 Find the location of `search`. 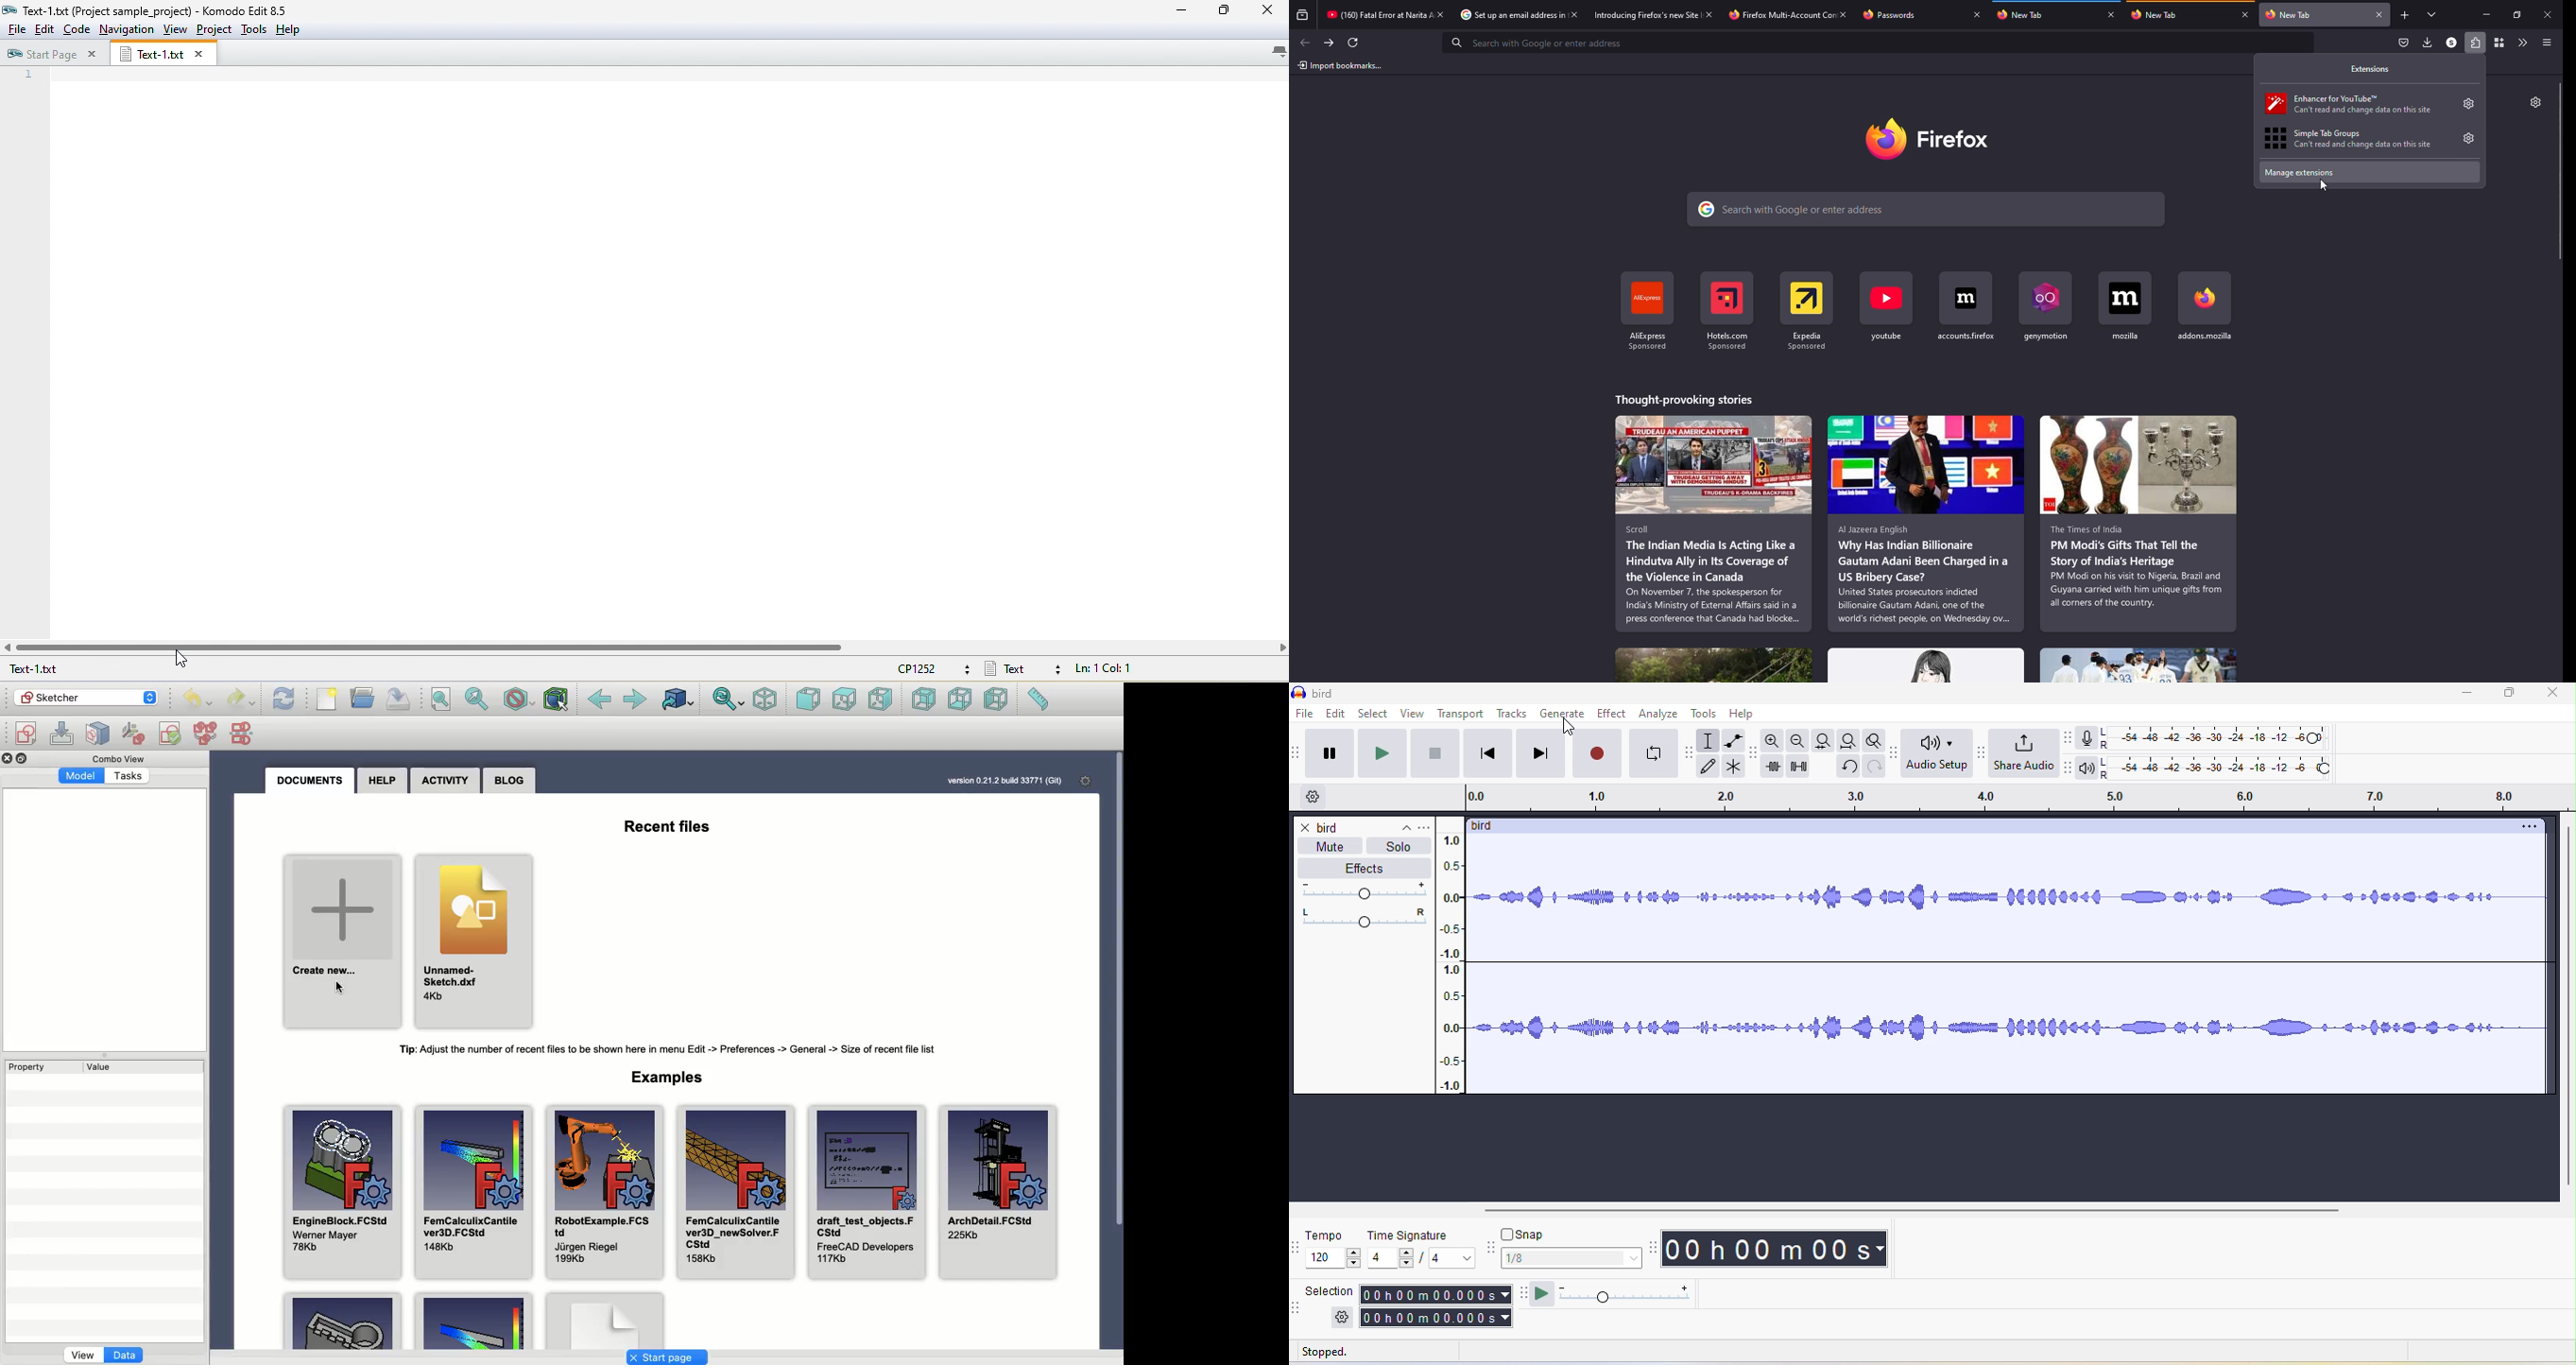

search is located at coordinates (1923, 209).